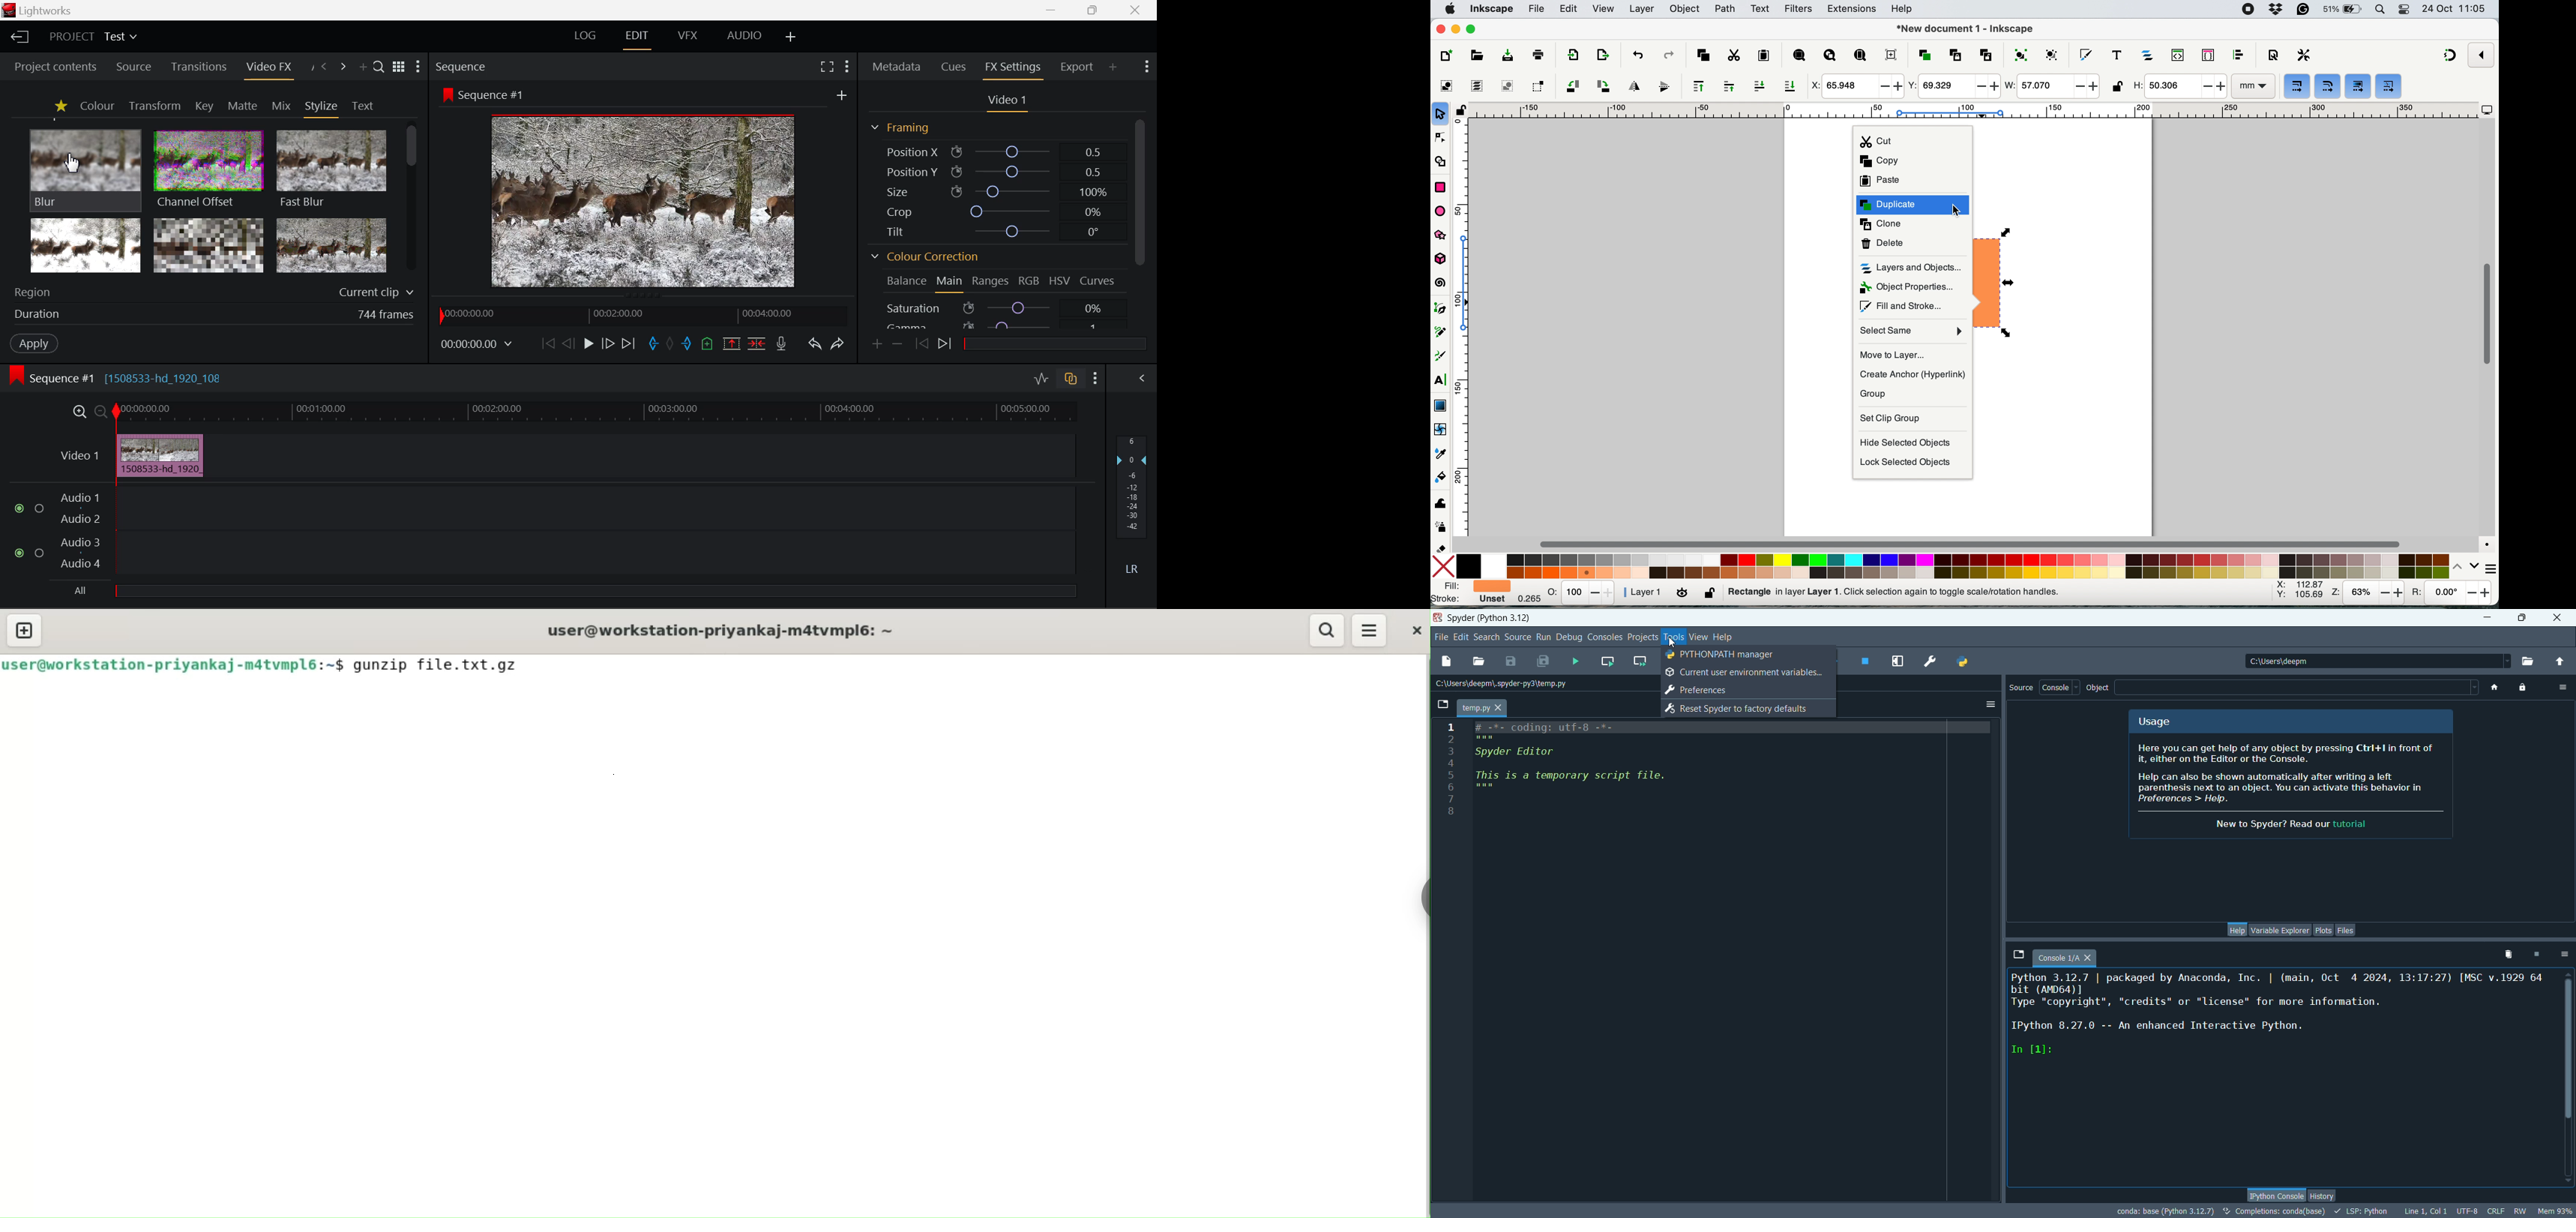 Image resolution: width=2576 pixels, height=1232 pixels. Describe the element at coordinates (2468, 1212) in the screenshot. I see `UTF` at that location.